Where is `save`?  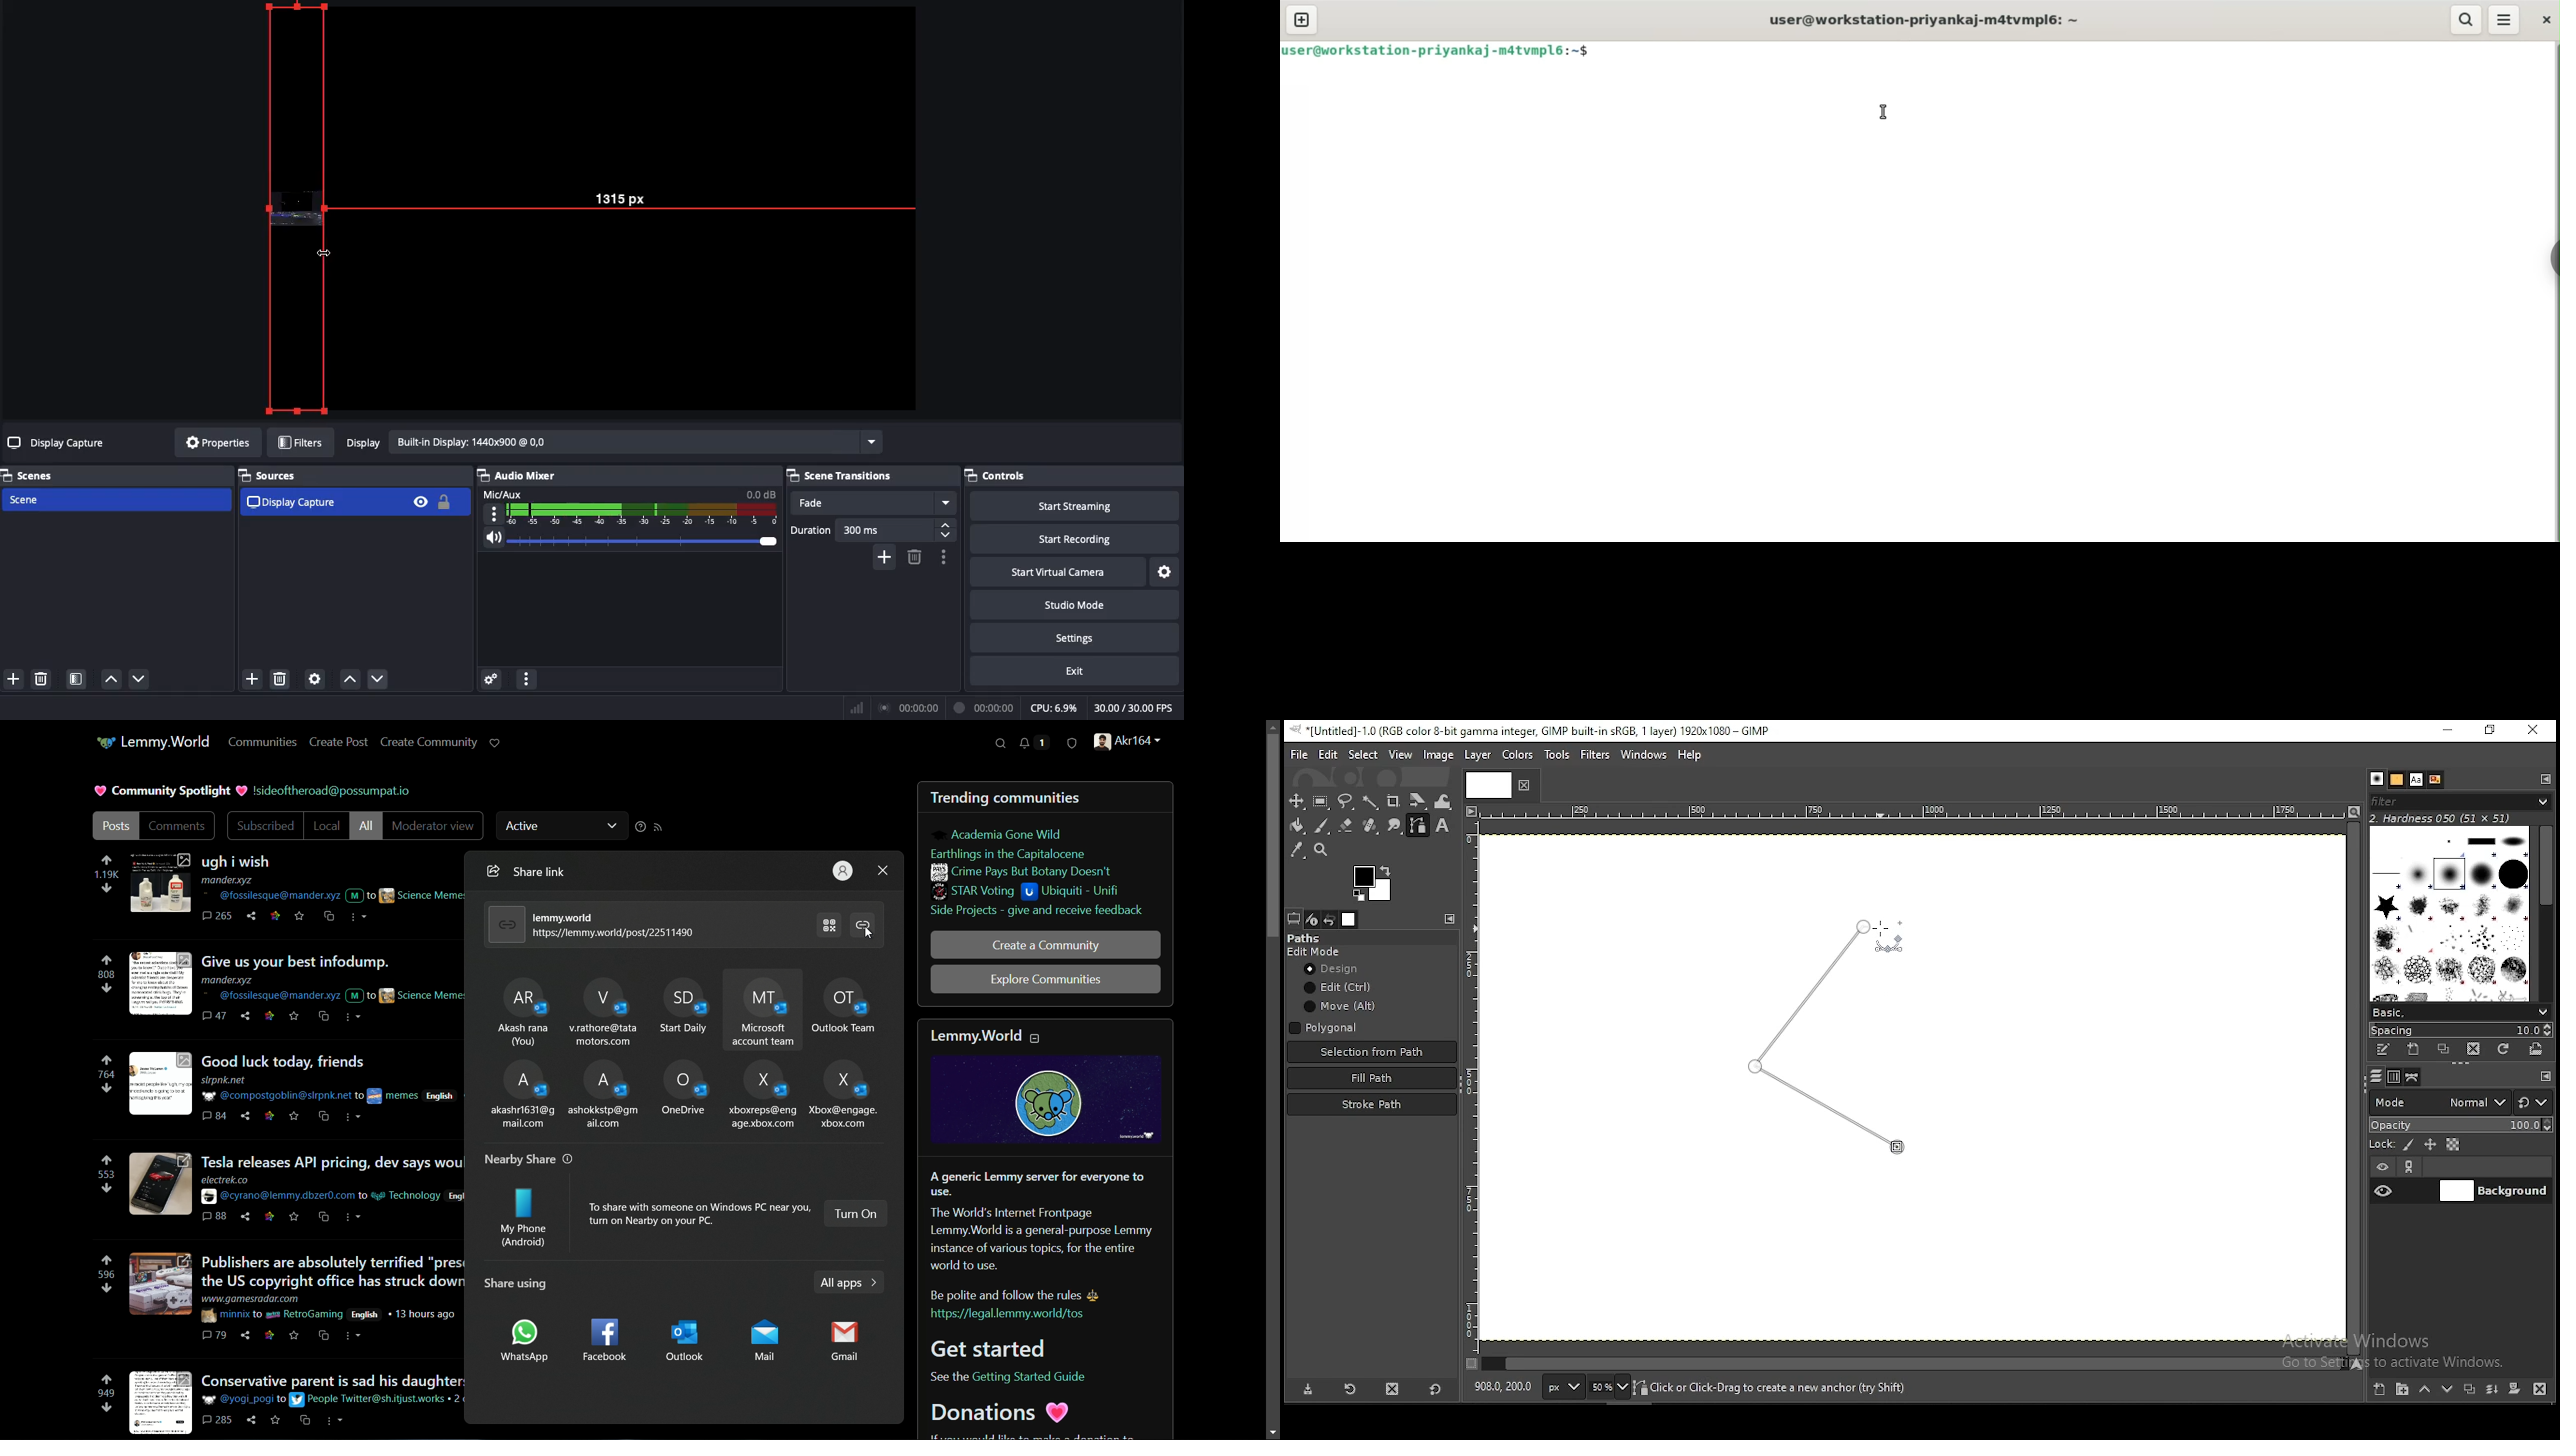
save is located at coordinates (301, 917).